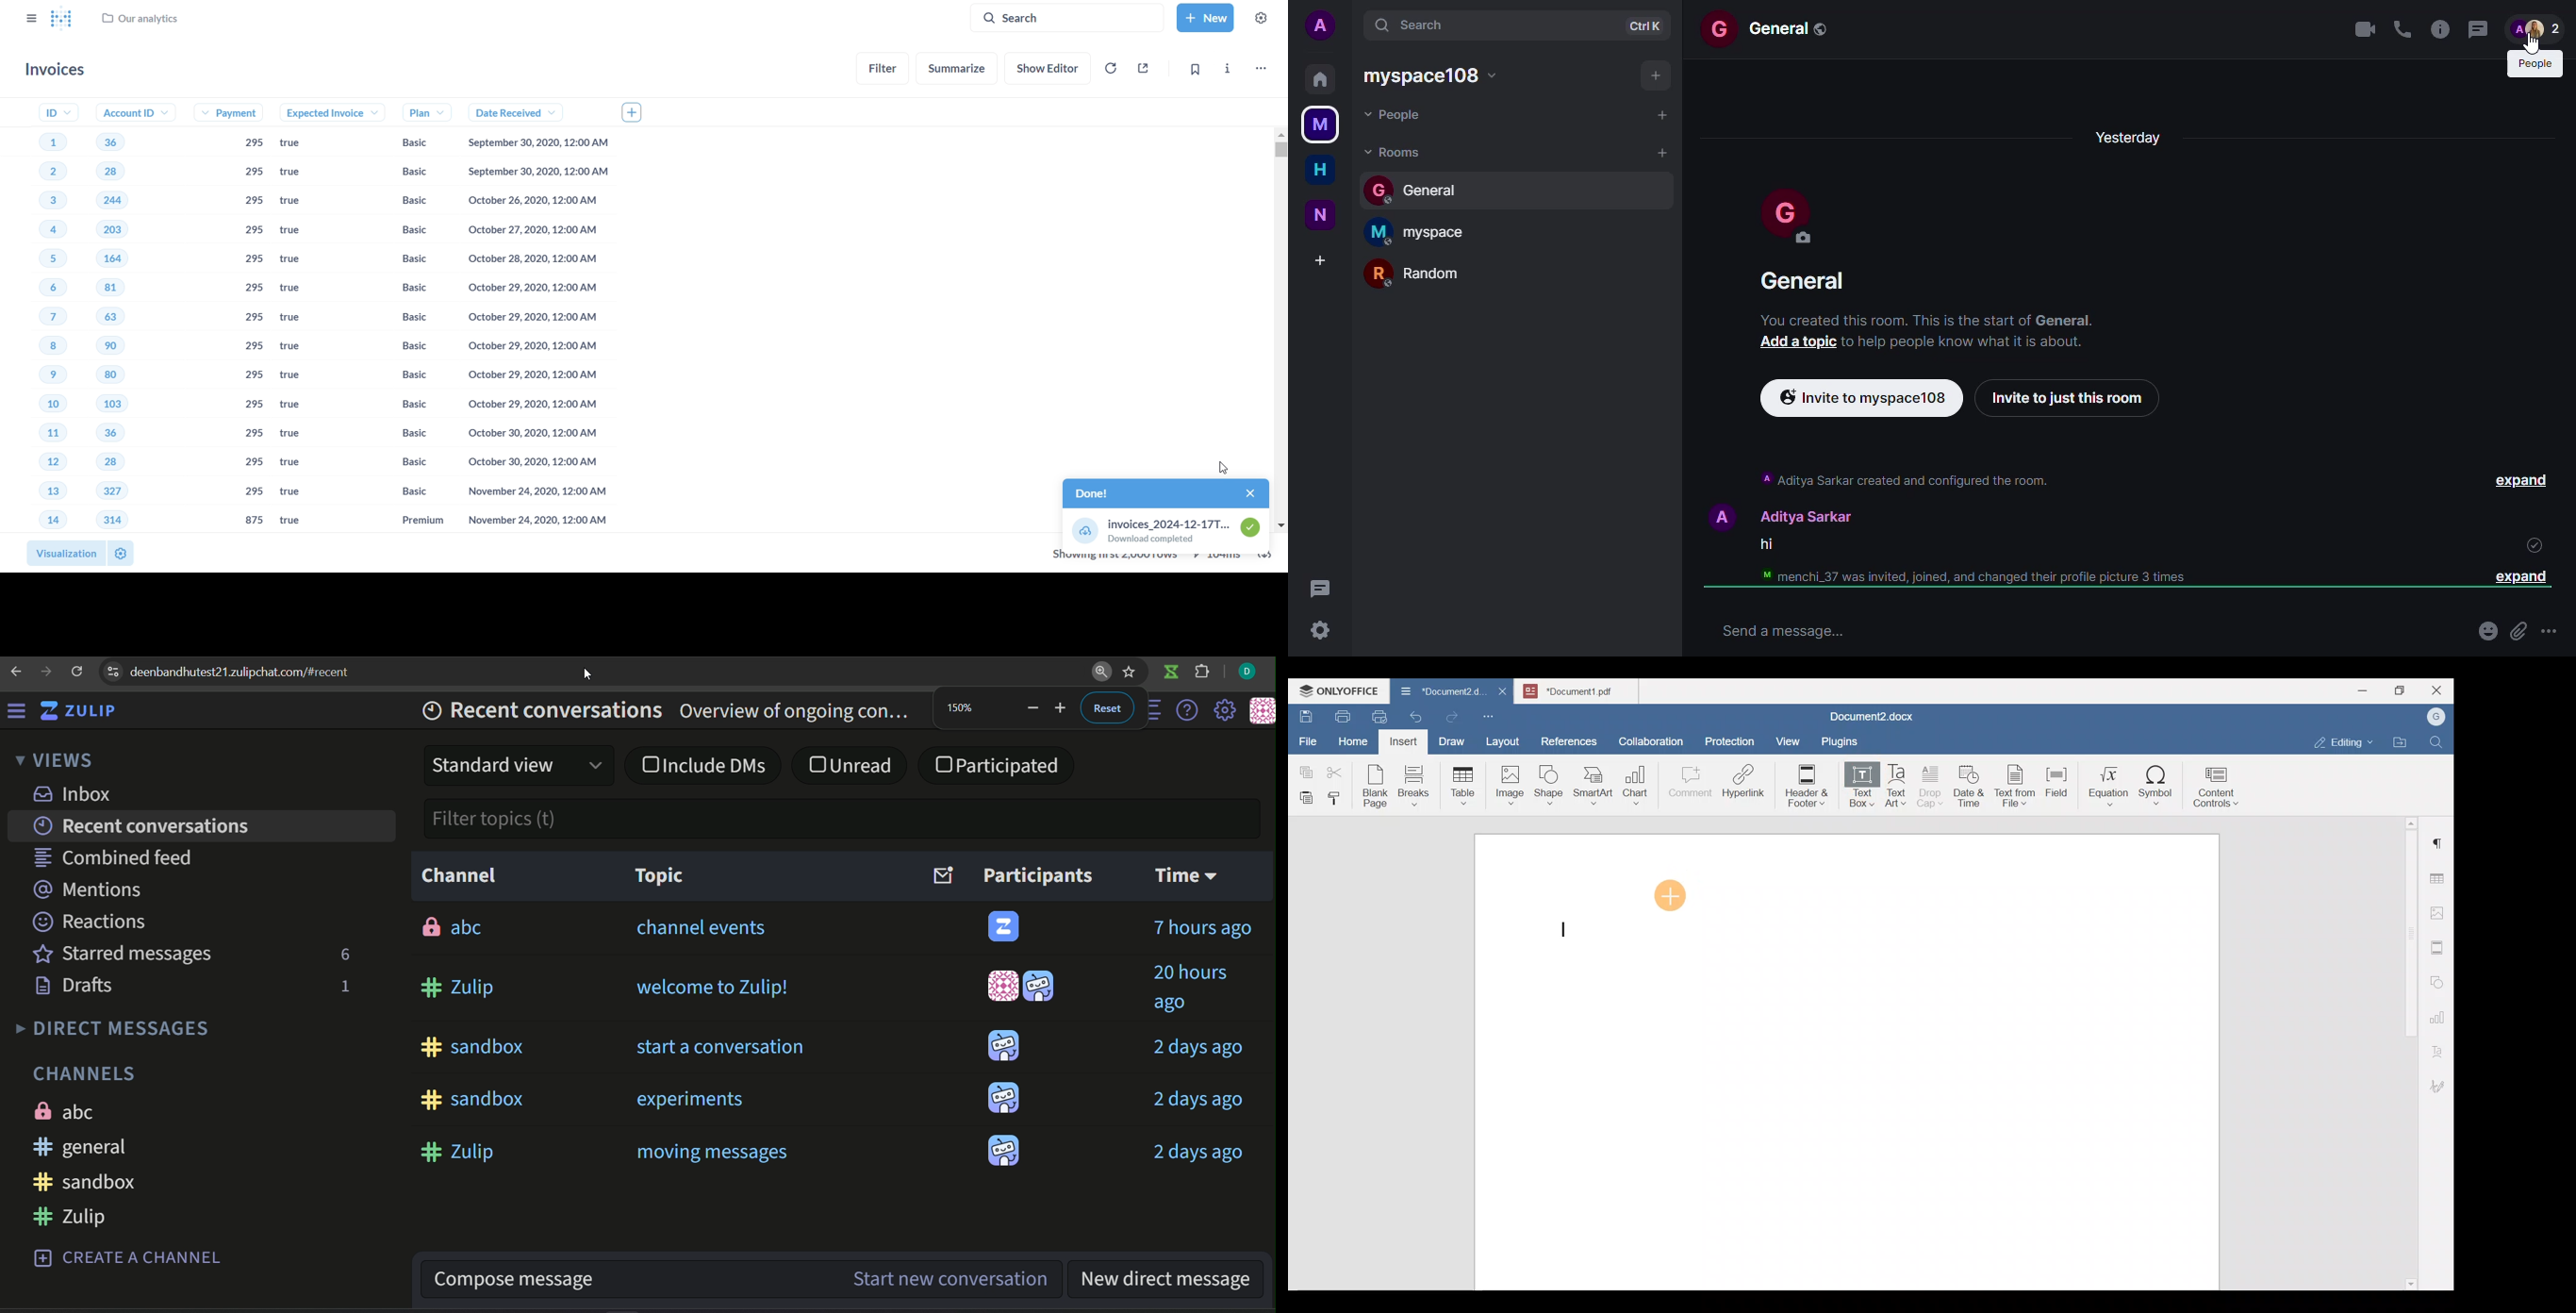  I want to click on SmartArt, so click(1593, 784).